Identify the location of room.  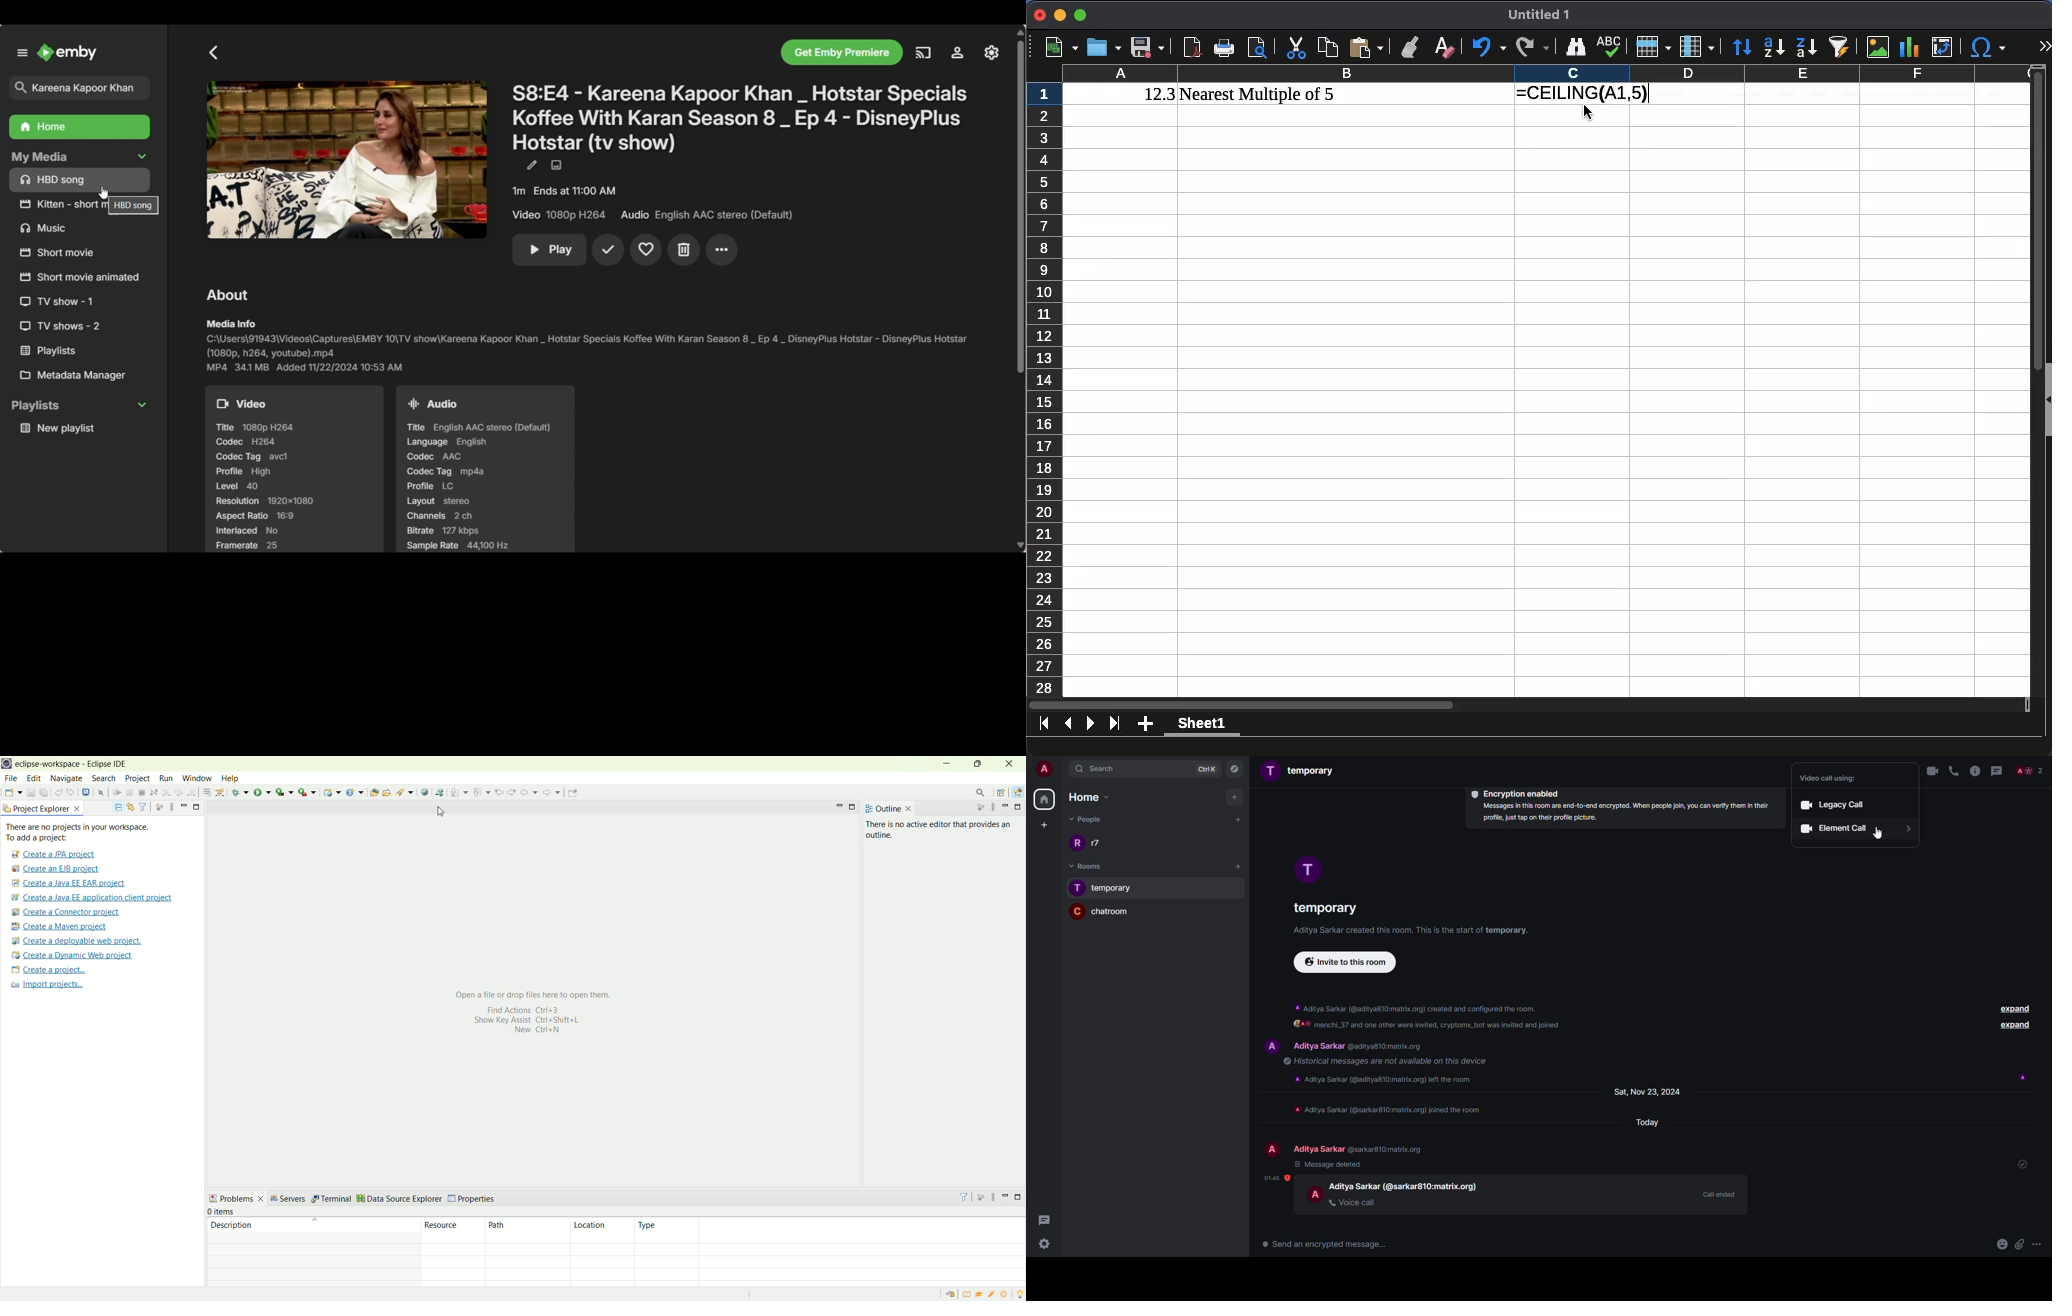
(1323, 910).